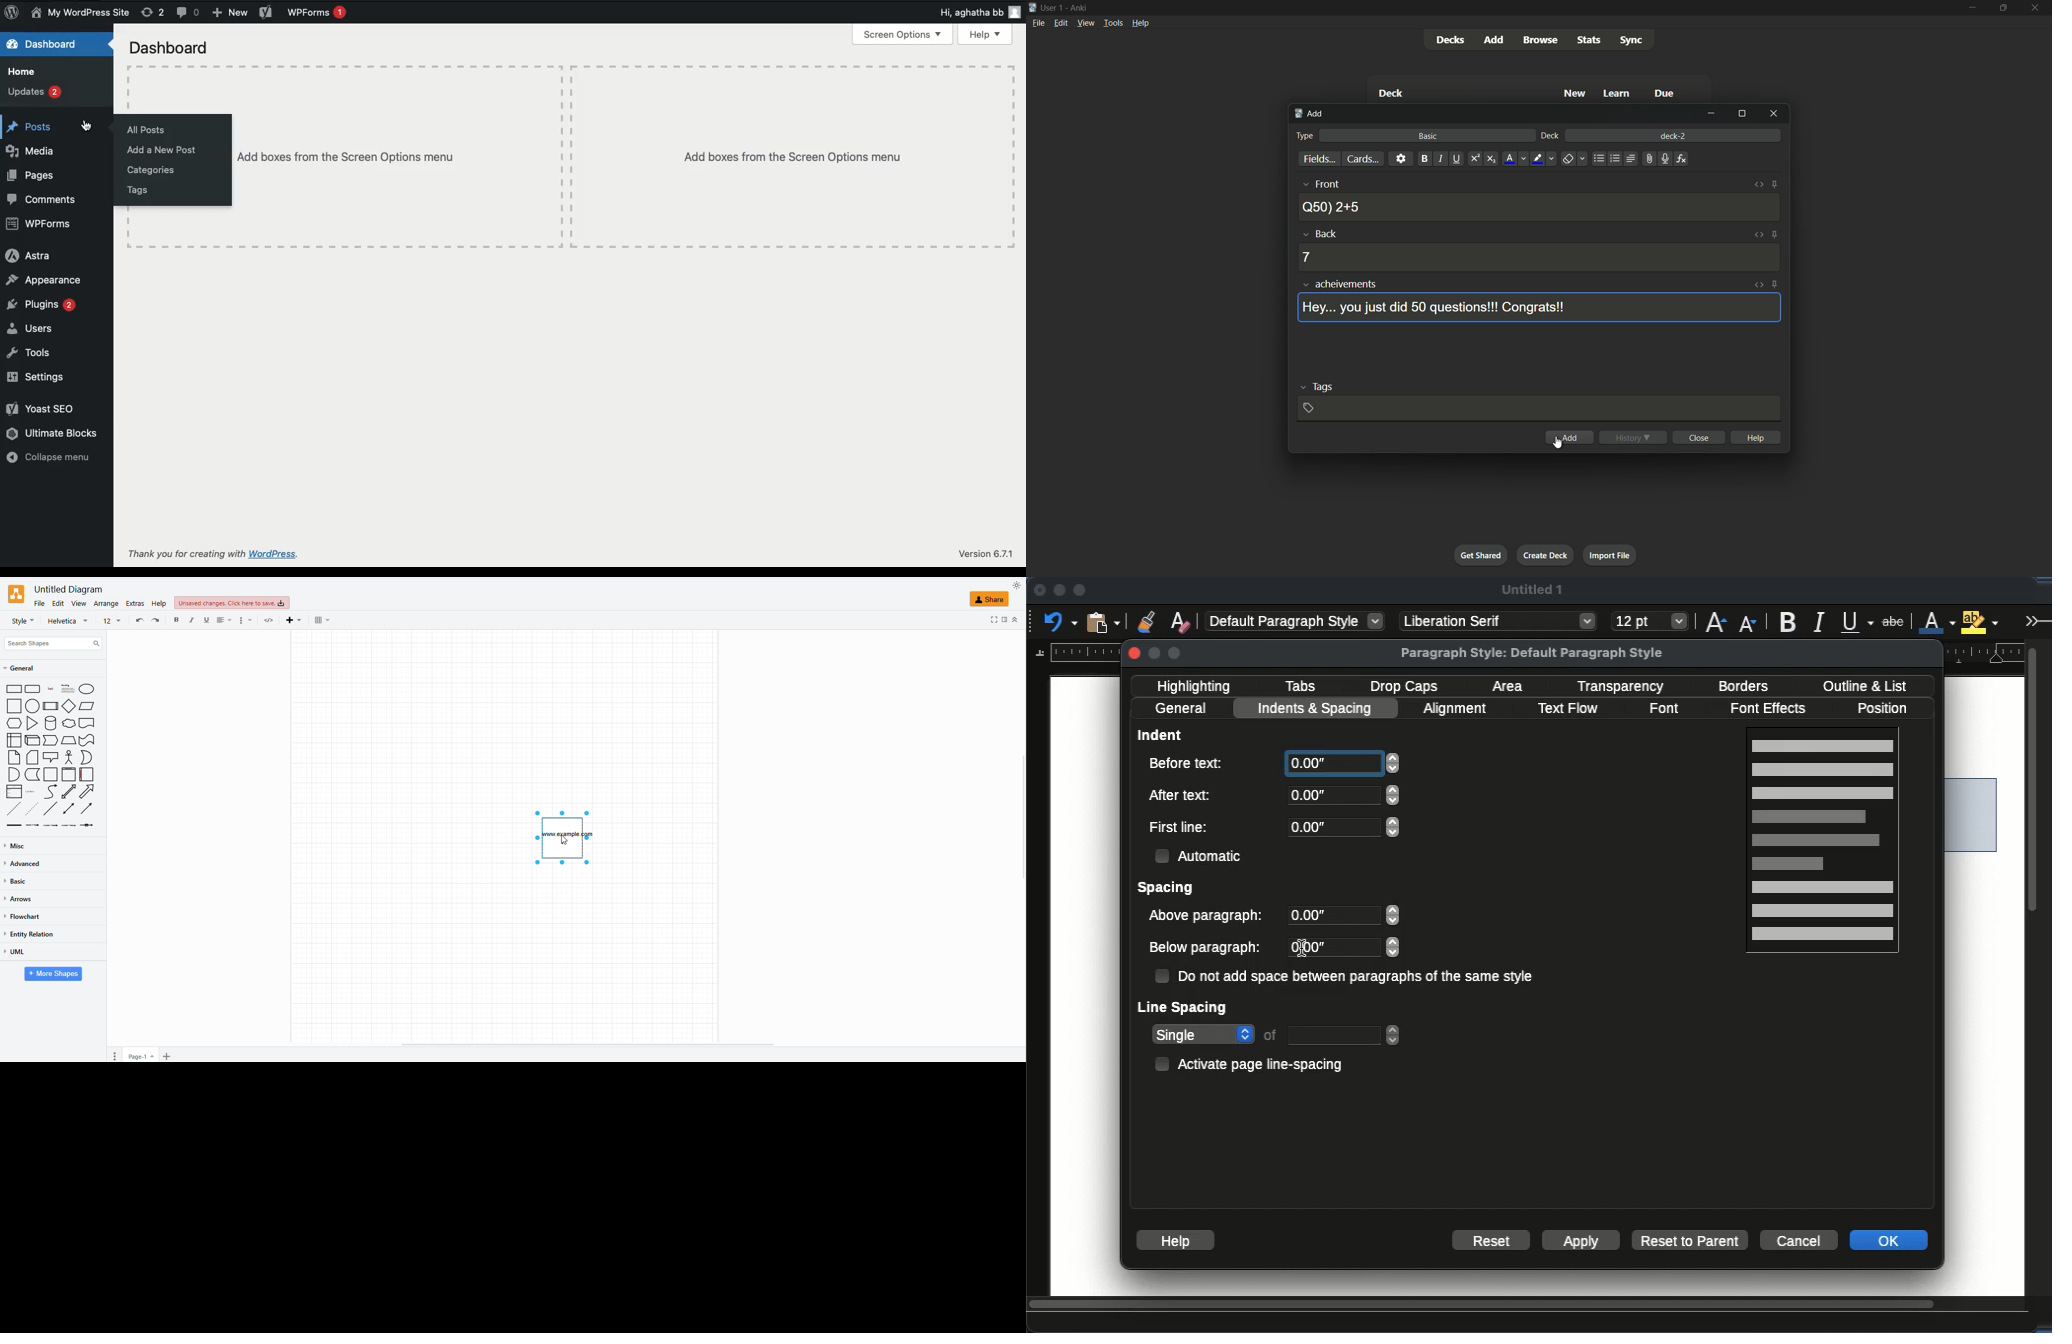 The image size is (2072, 1344). I want to click on cube, so click(32, 741).